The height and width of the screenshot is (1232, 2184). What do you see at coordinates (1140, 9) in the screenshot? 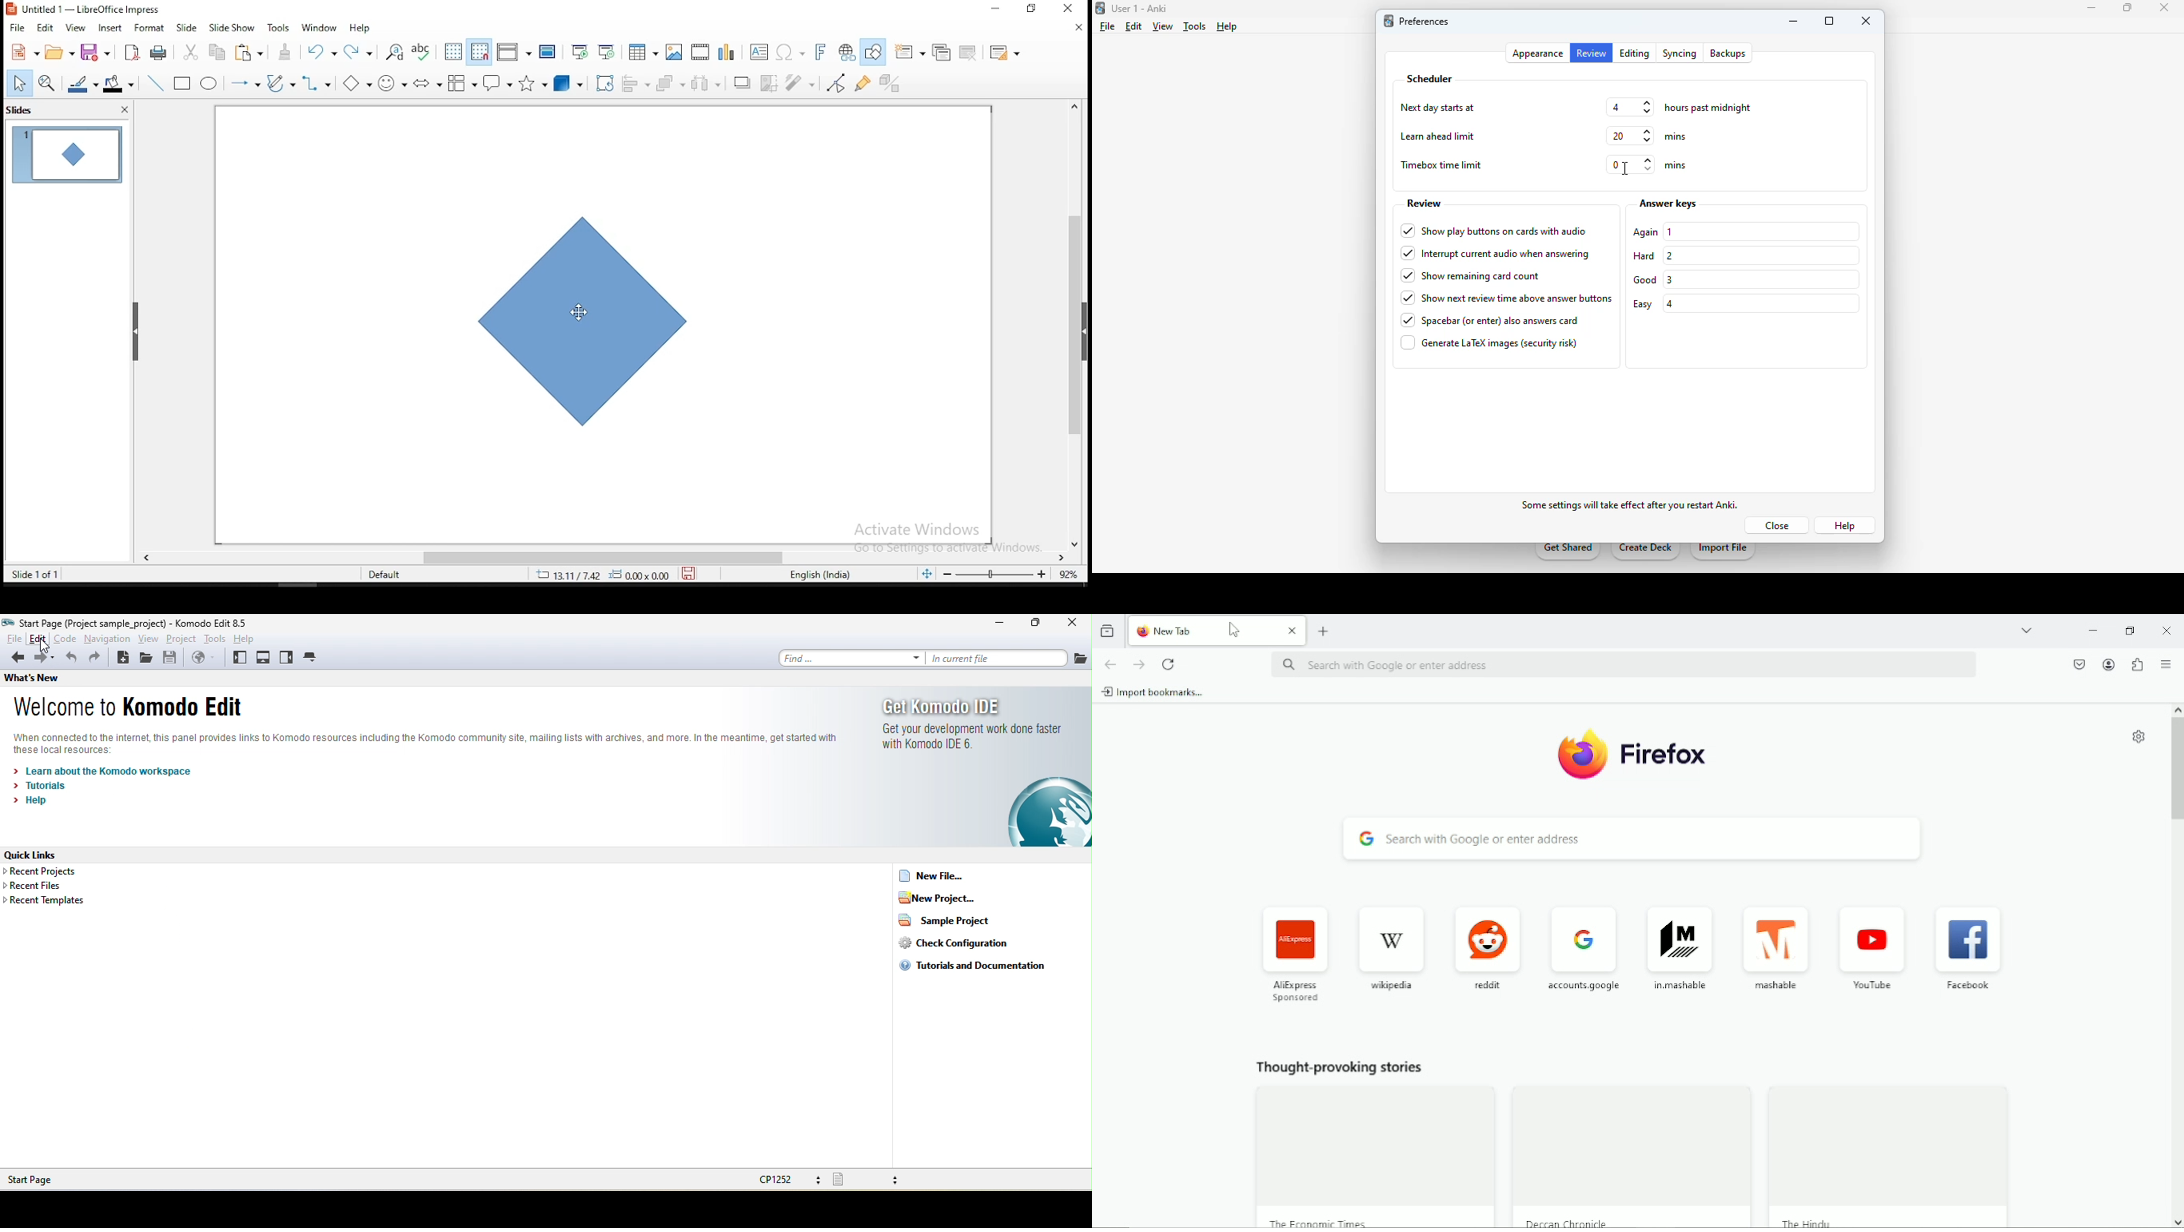
I see `User 1 - Anki` at bounding box center [1140, 9].